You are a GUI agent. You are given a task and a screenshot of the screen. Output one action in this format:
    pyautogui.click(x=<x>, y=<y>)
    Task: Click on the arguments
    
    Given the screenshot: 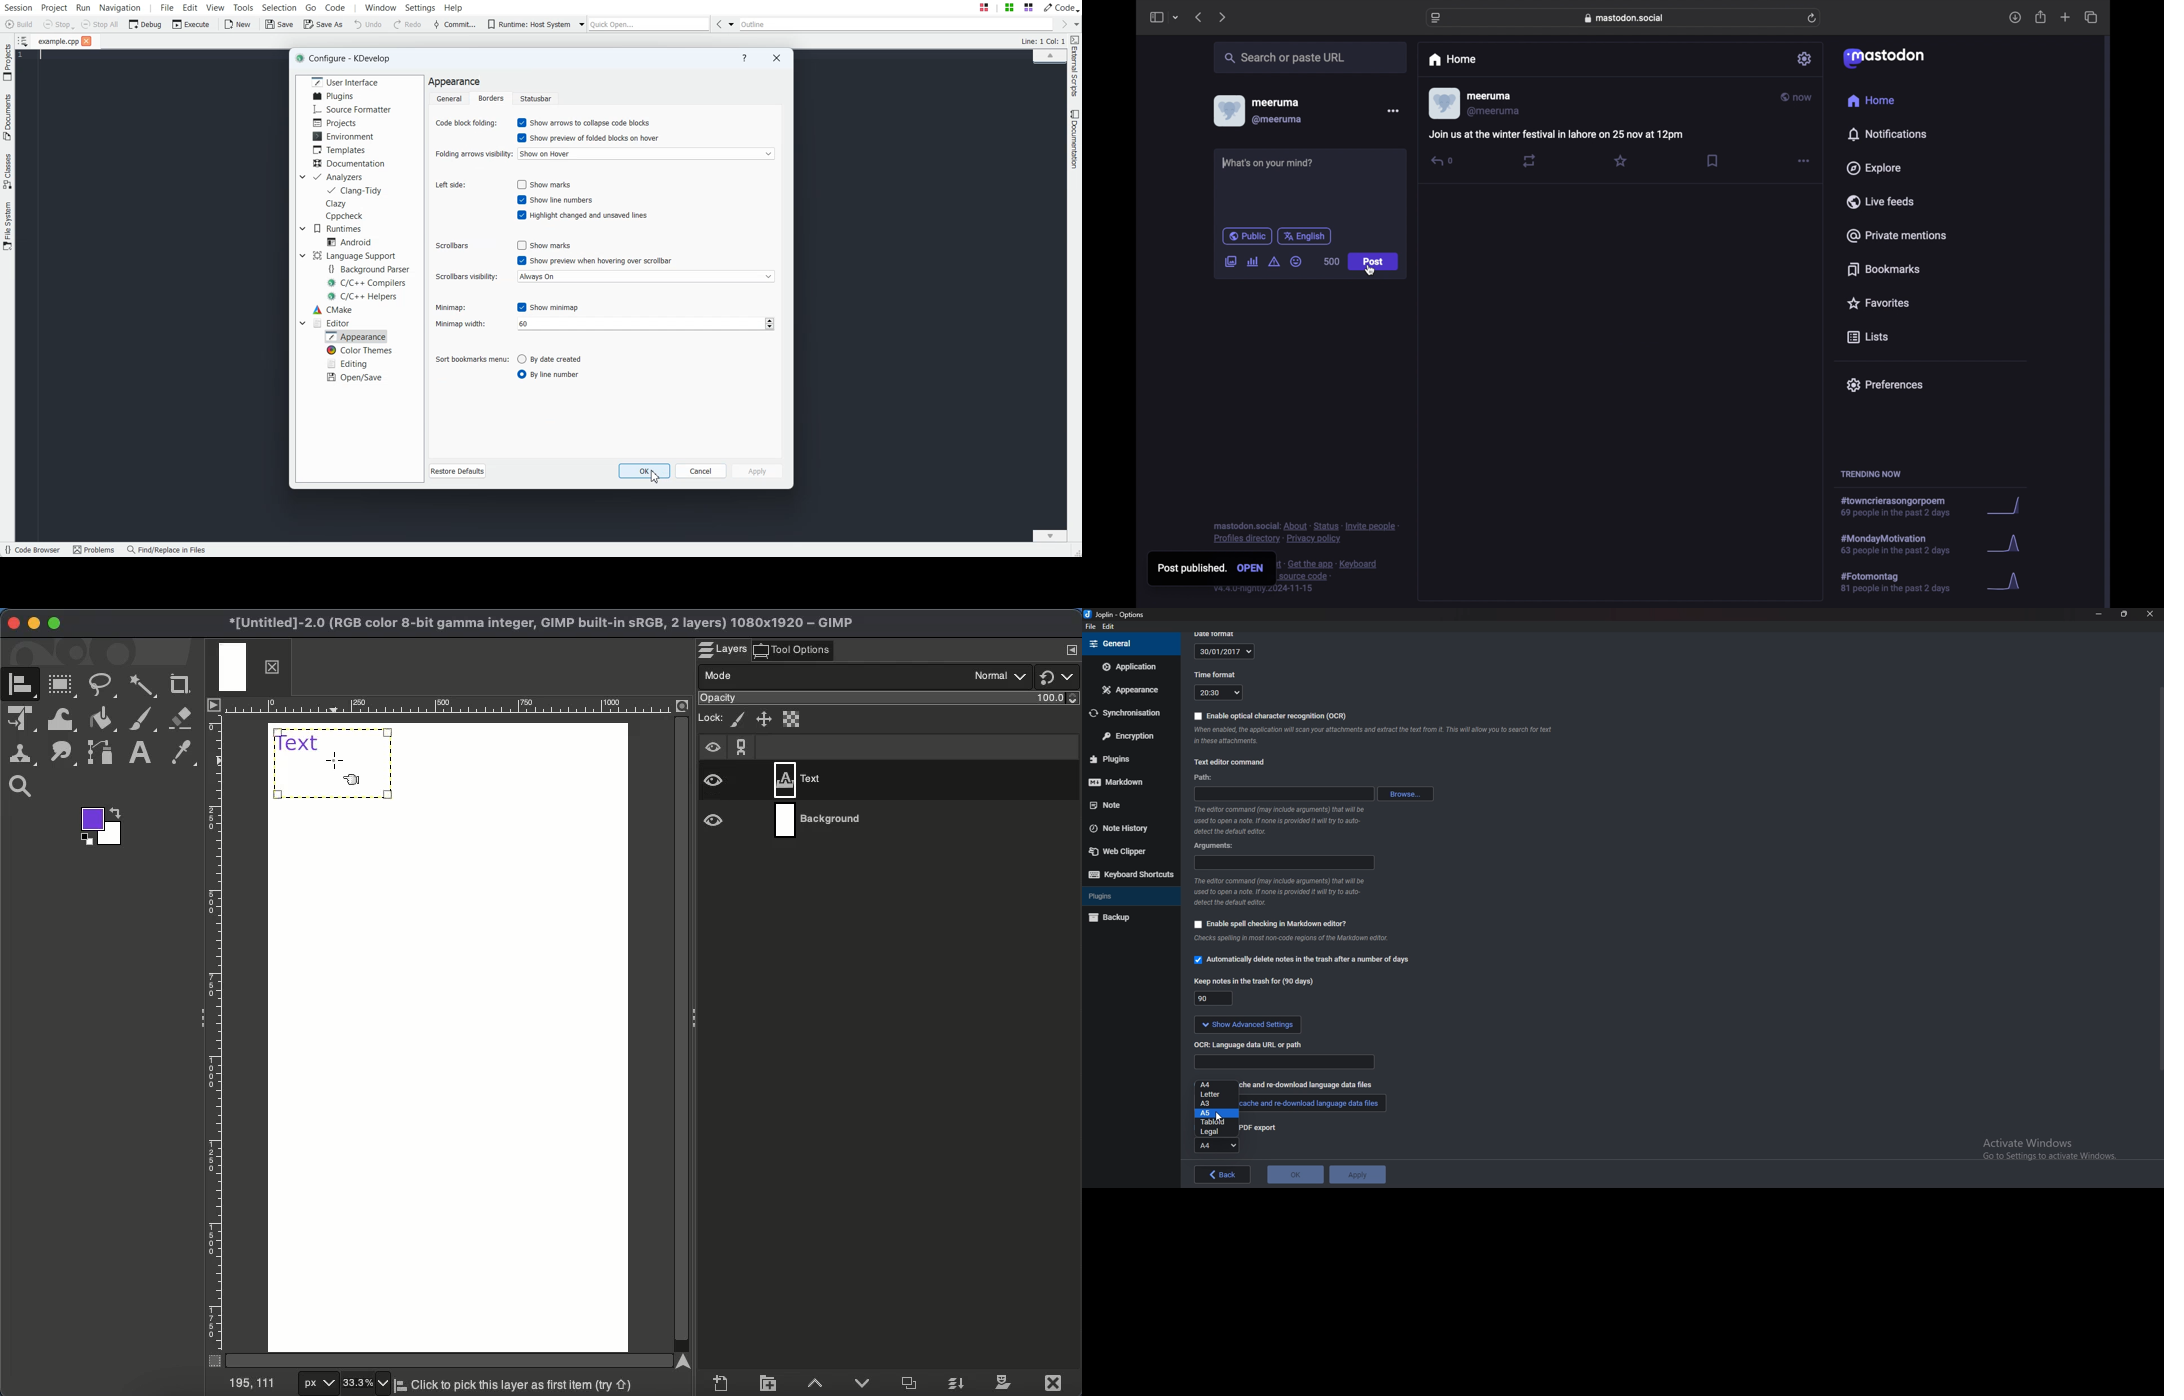 What is the action you would take?
    pyautogui.click(x=1282, y=863)
    